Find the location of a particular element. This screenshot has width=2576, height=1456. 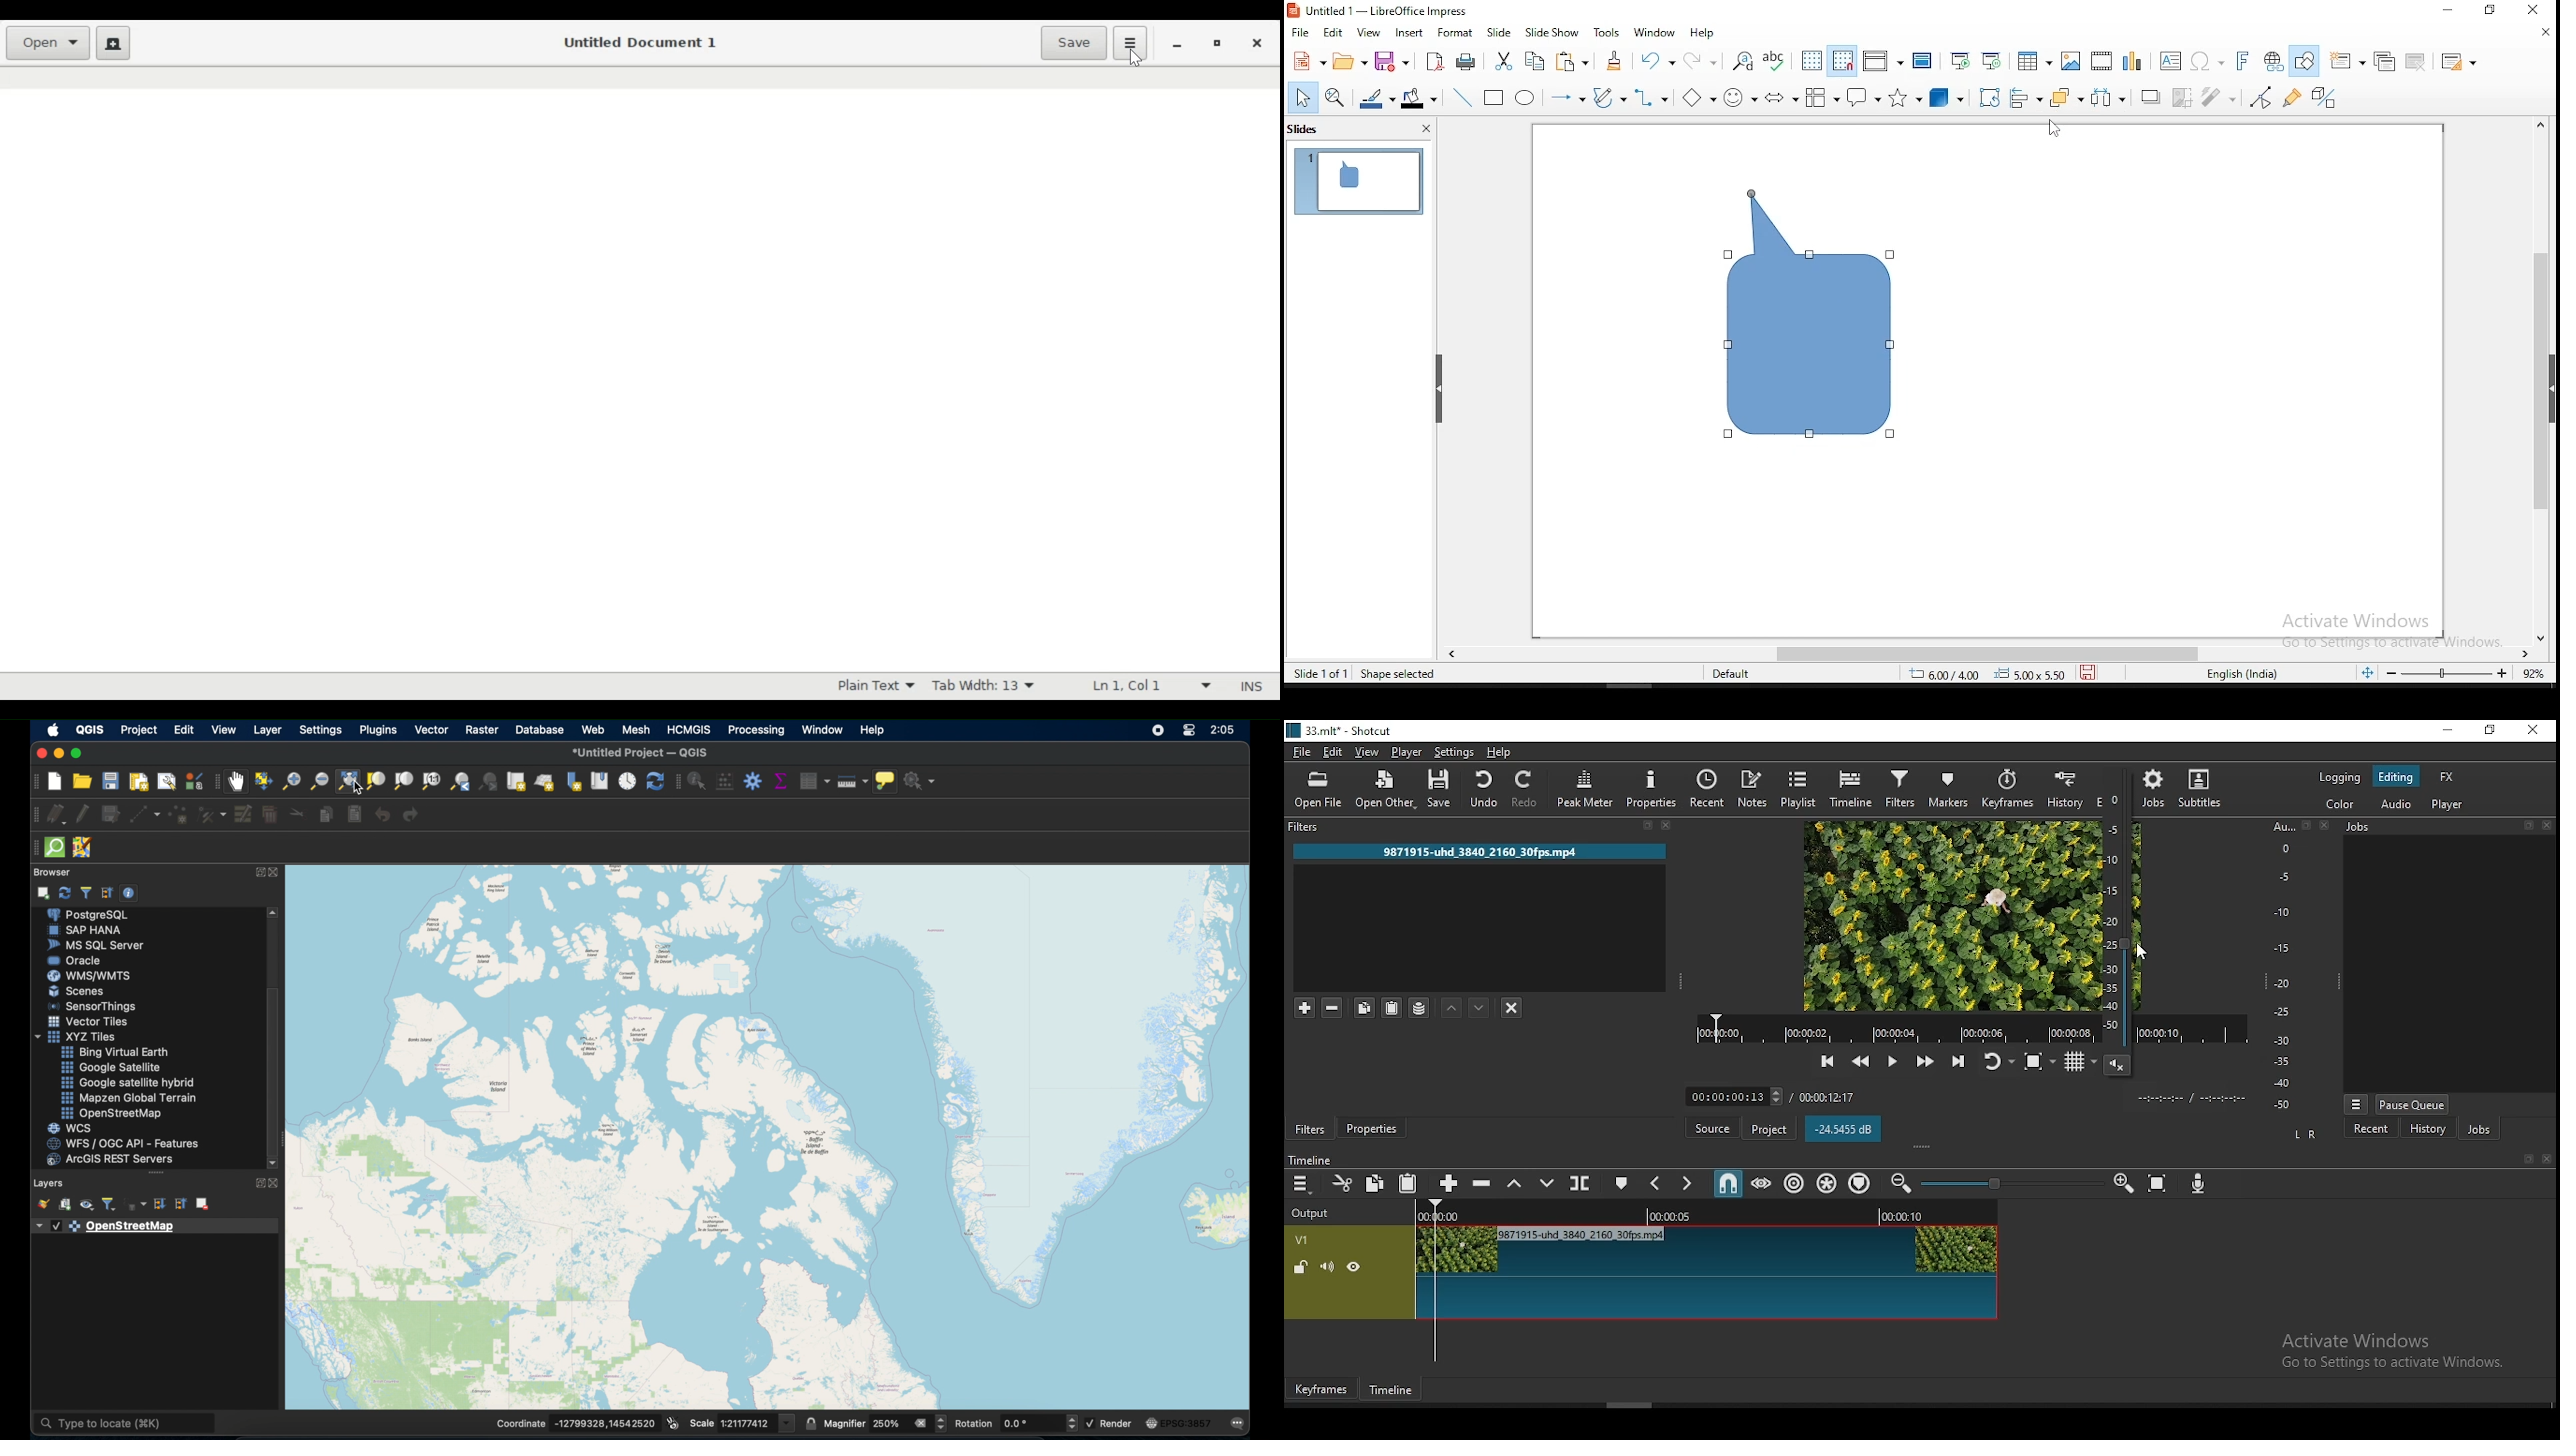

zoom out is located at coordinates (317, 779).